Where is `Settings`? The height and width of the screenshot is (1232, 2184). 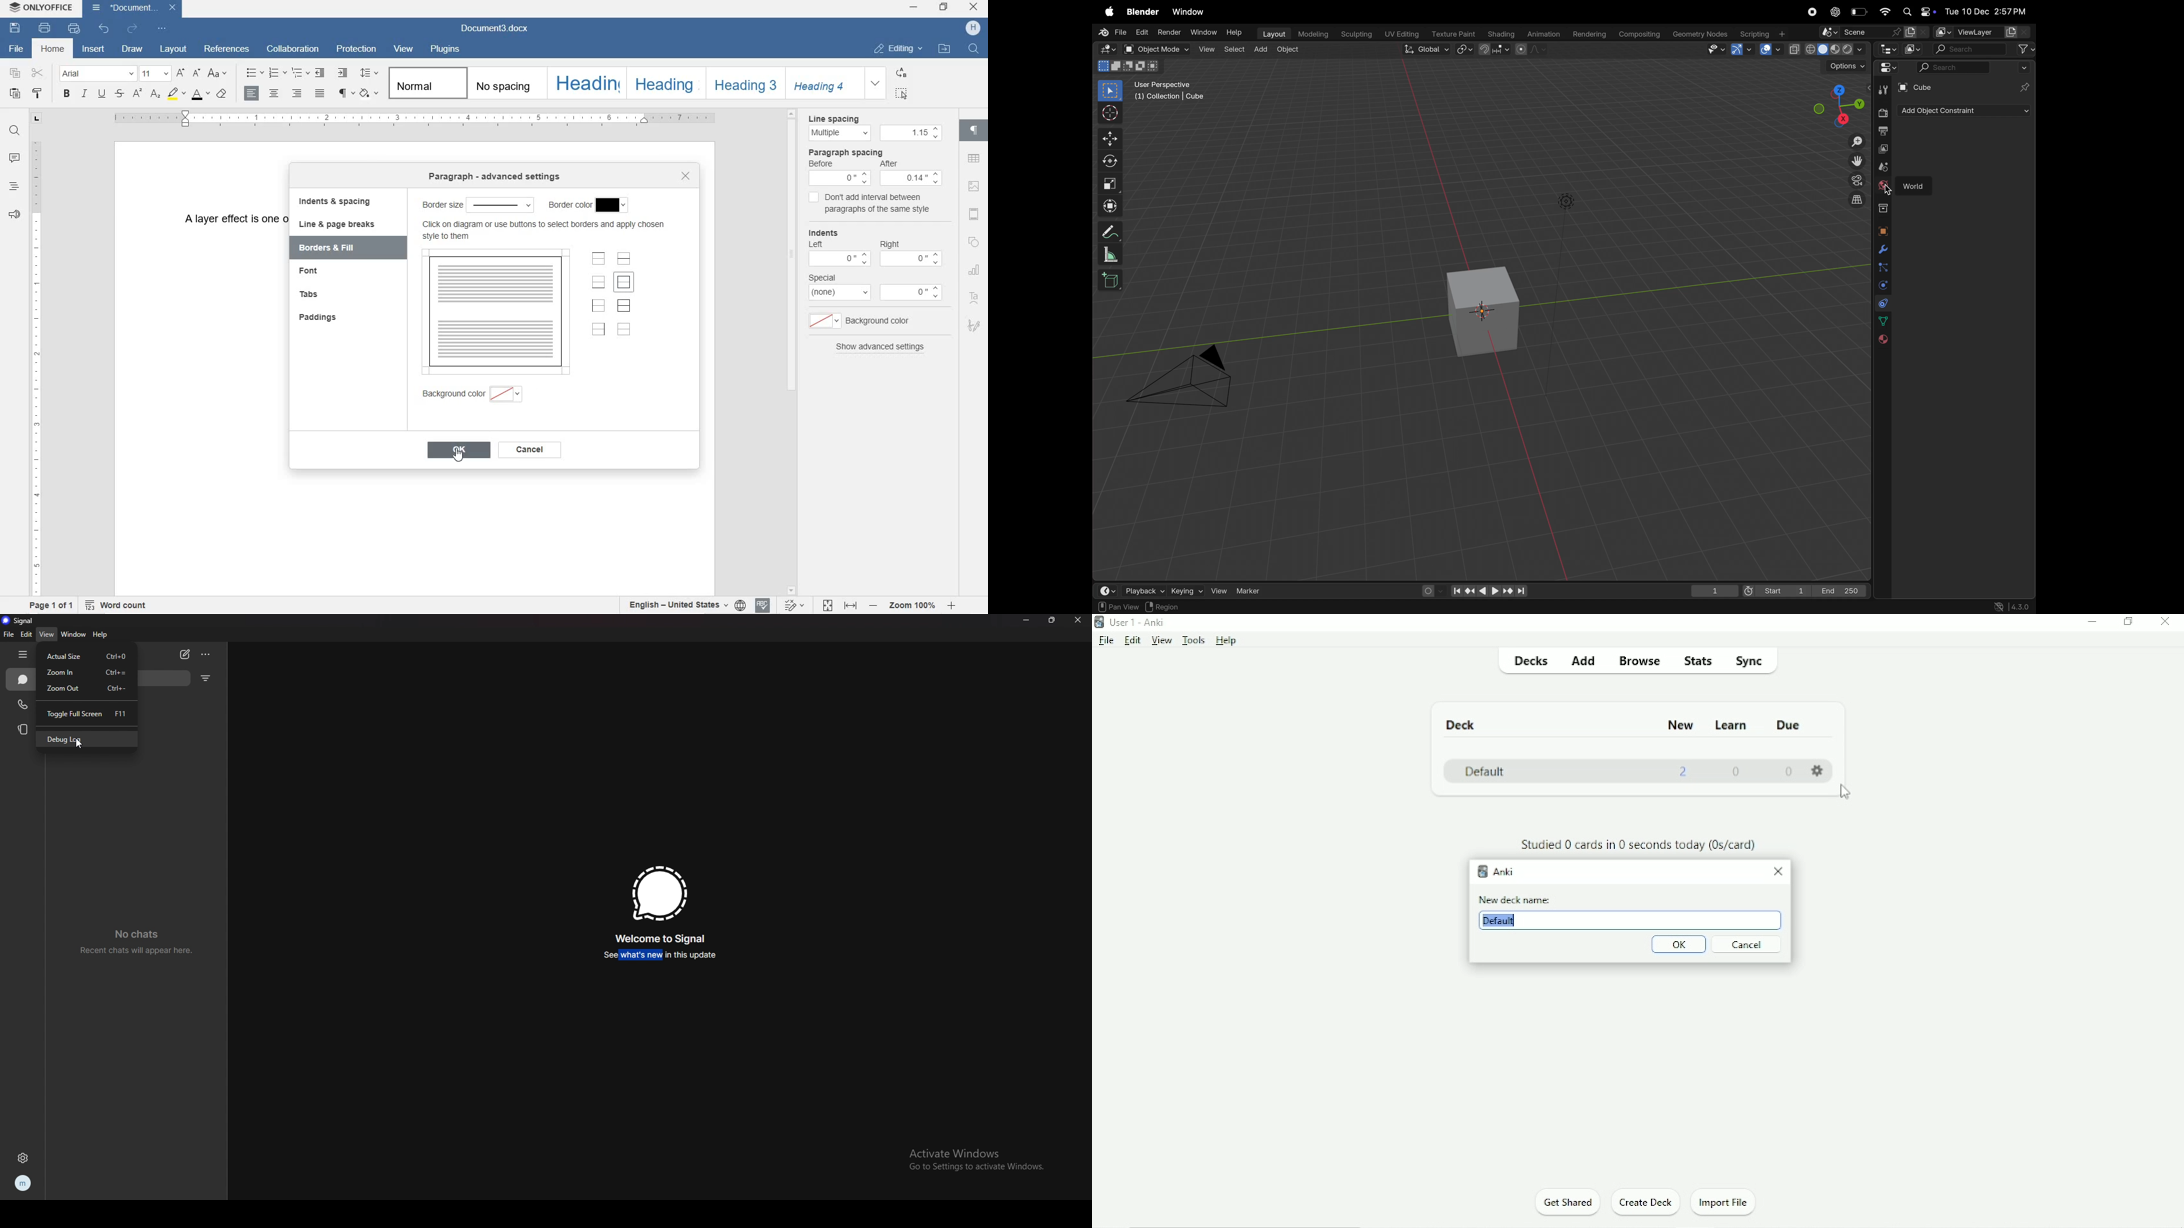 Settings is located at coordinates (1818, 768).